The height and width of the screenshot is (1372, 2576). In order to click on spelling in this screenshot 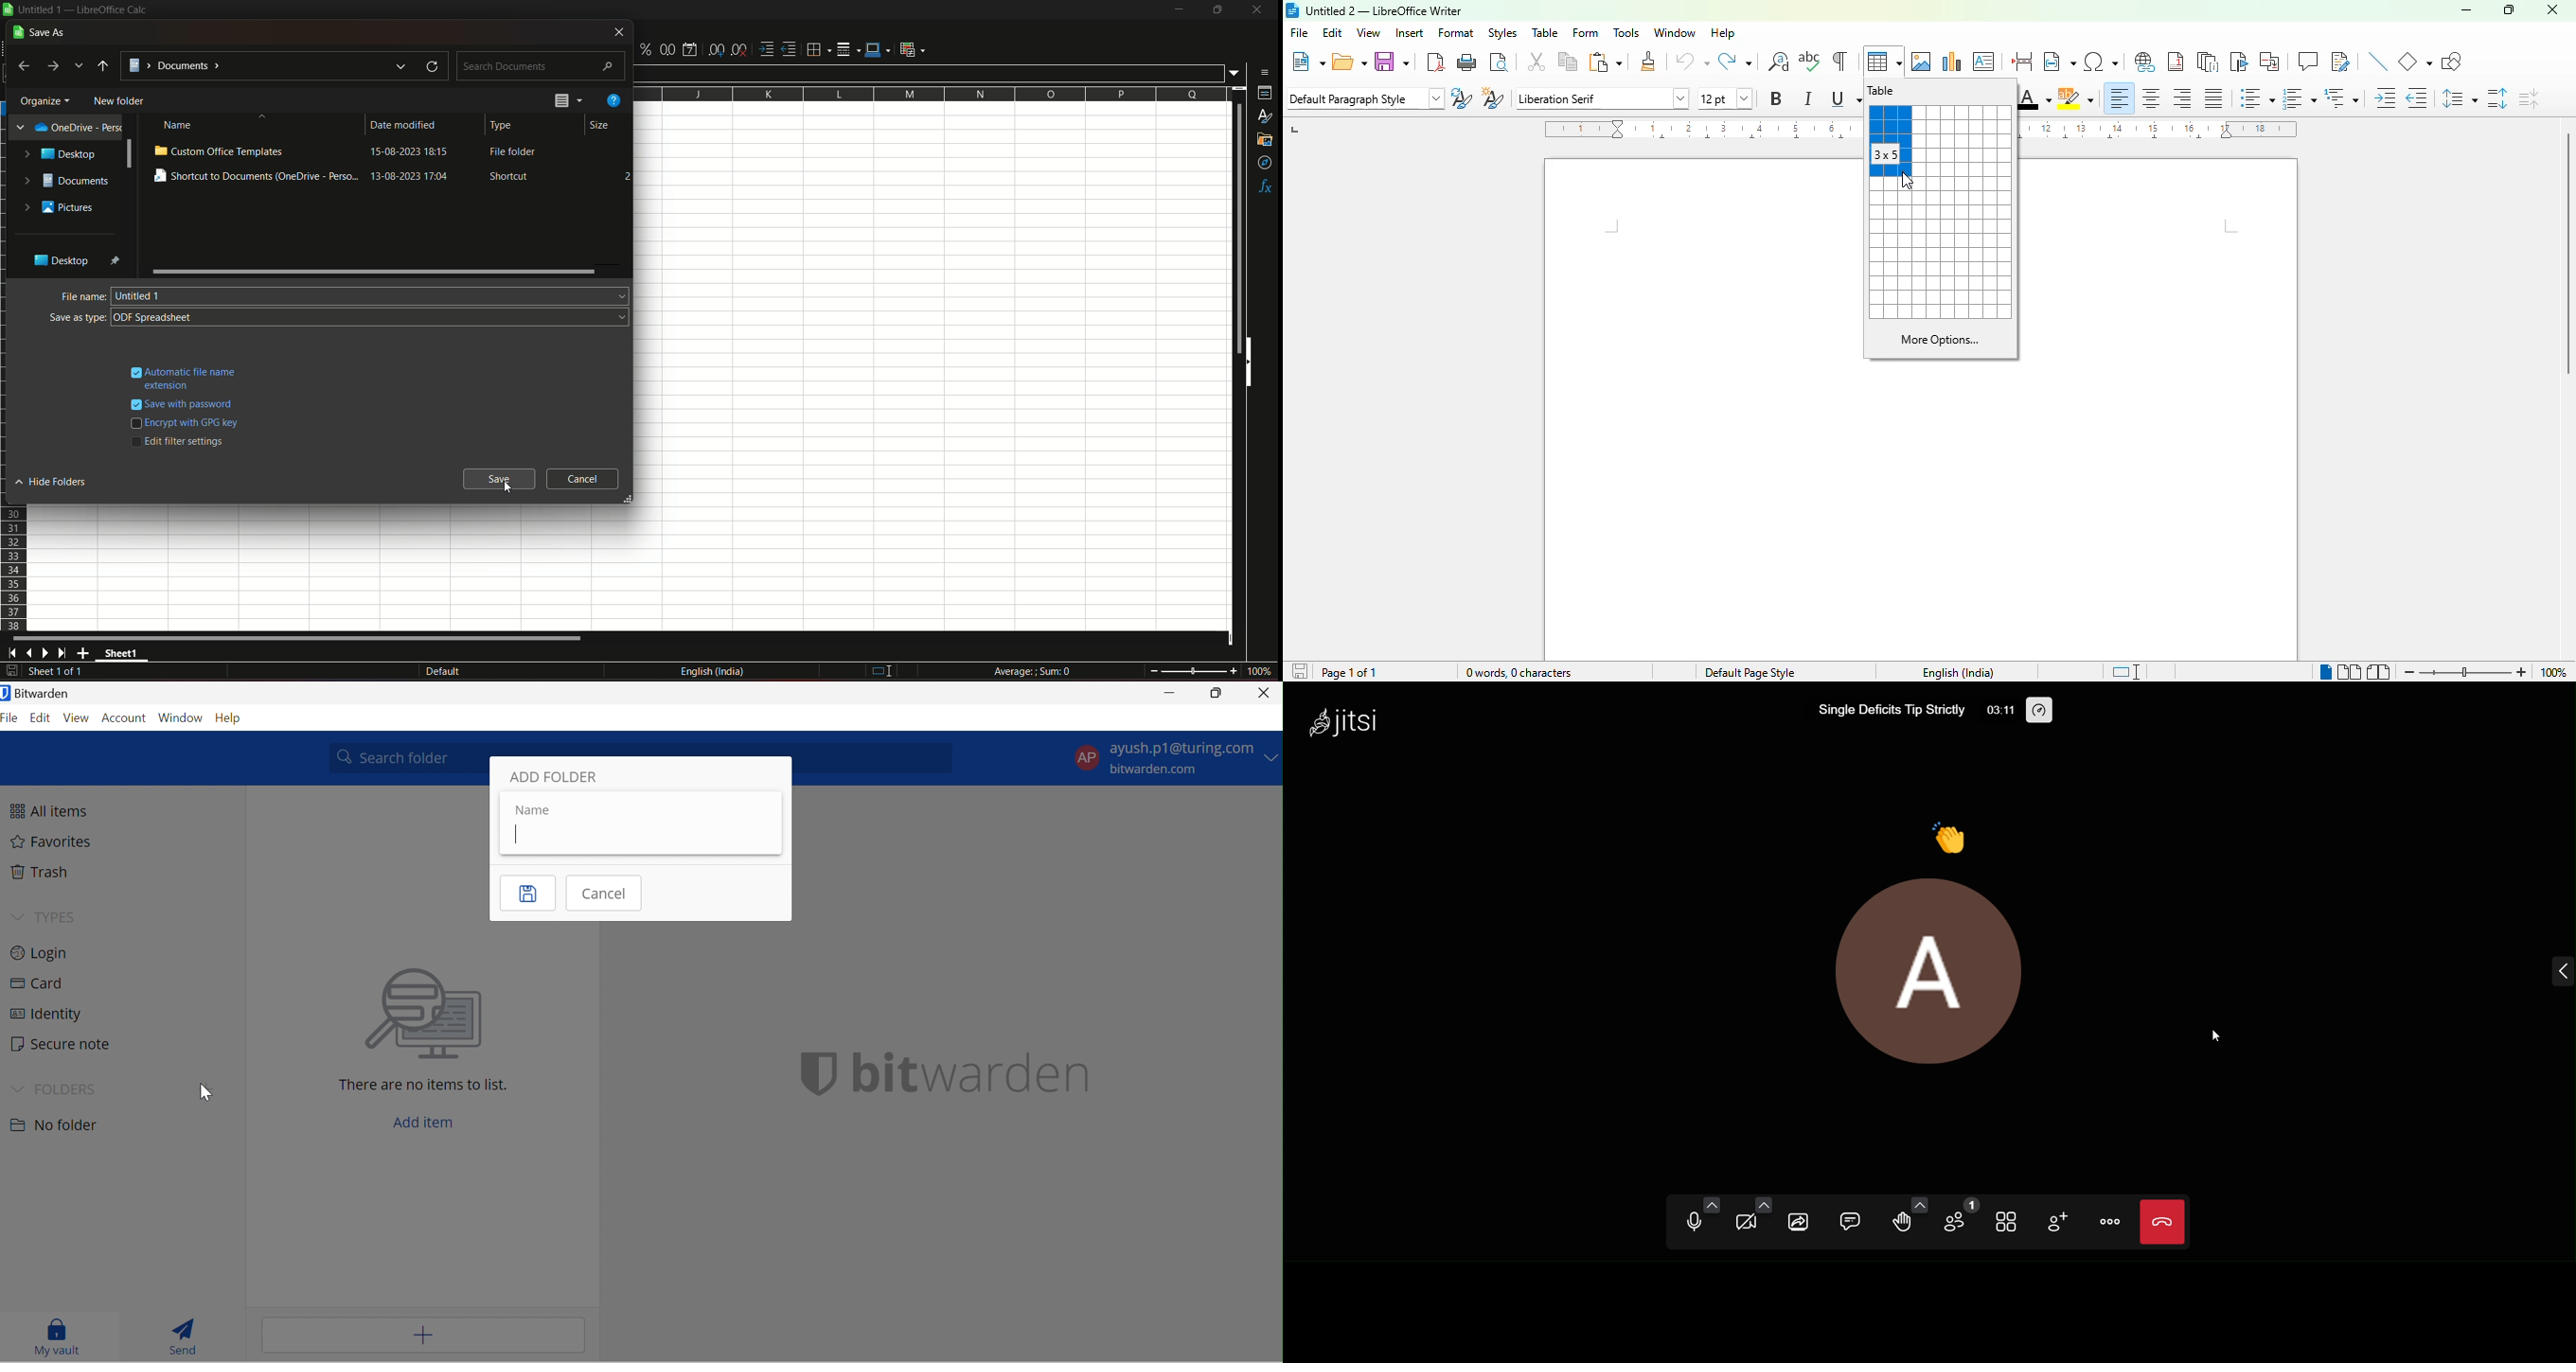, I will do `click(1810, 61)`.